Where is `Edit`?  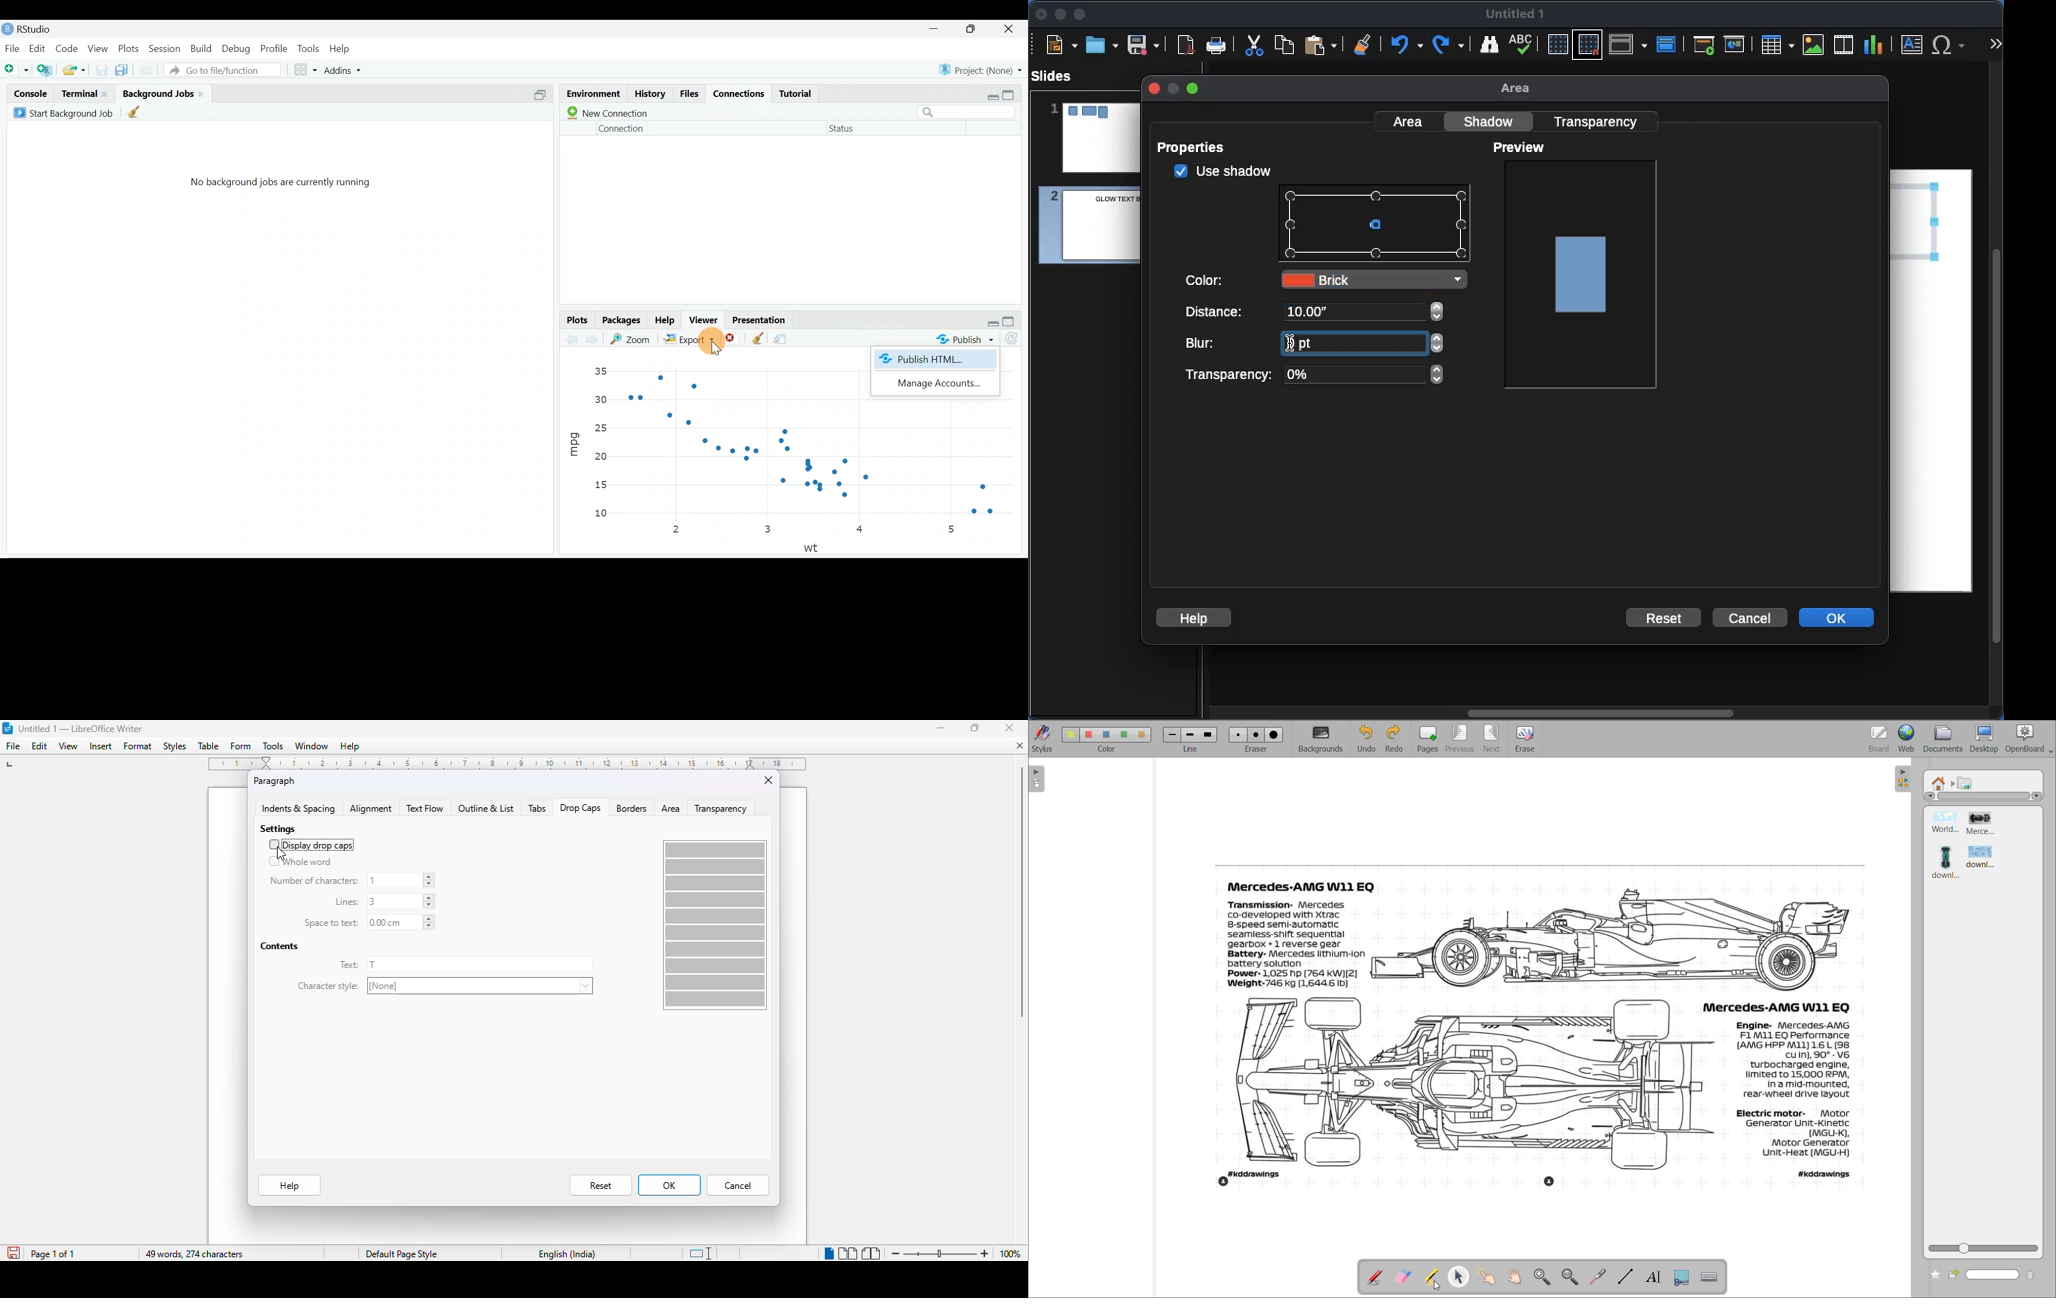
Edit is located at coordinates (36, 48).